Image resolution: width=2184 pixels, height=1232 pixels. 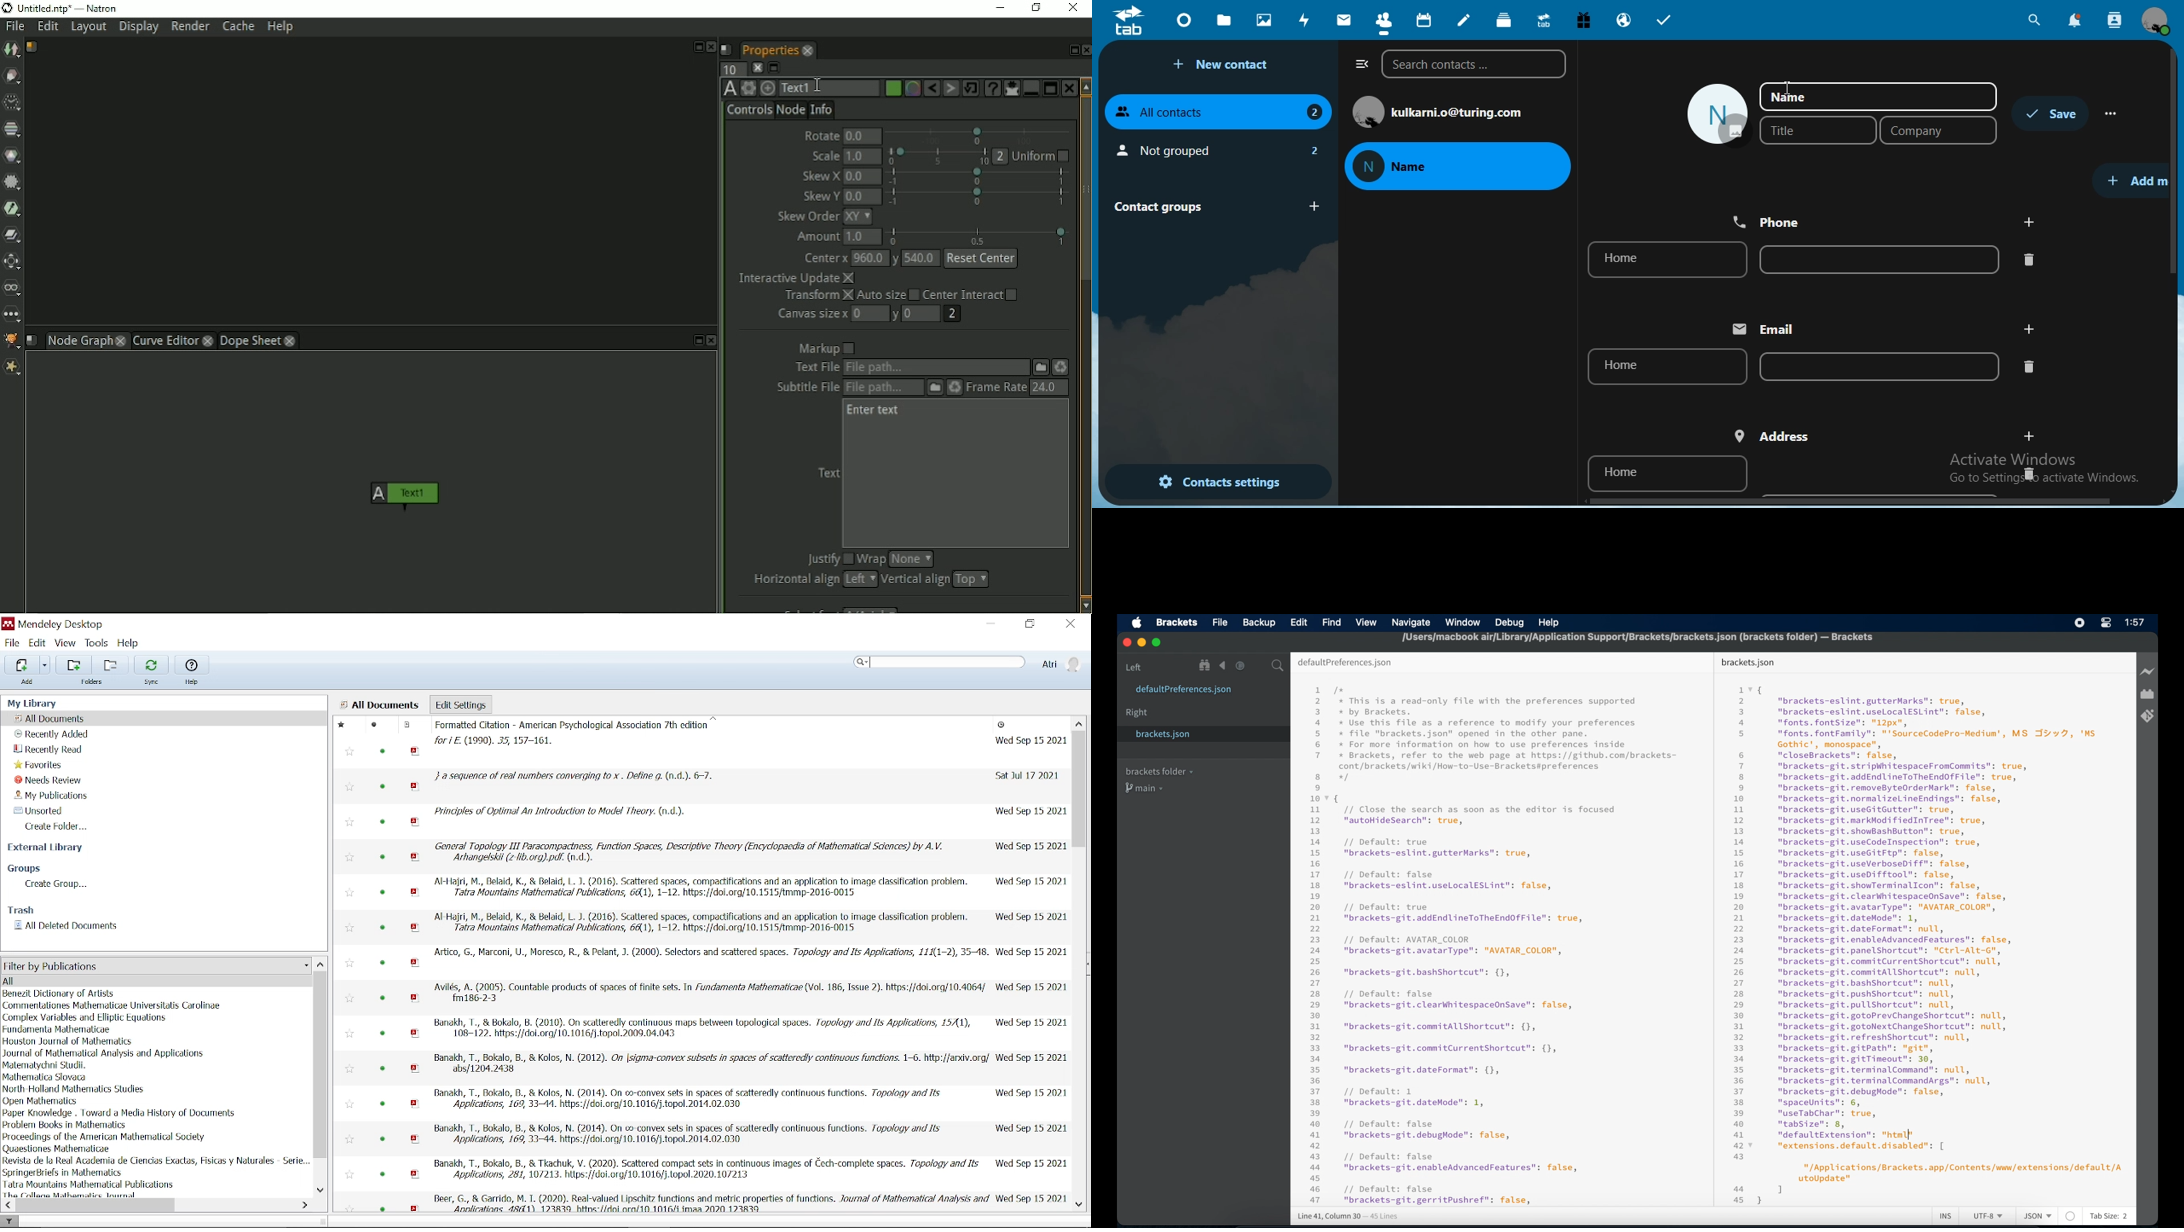 What do you see at coordinates (384, 821) in the screenshot?
I see `status` at bounding box center [384, 821].